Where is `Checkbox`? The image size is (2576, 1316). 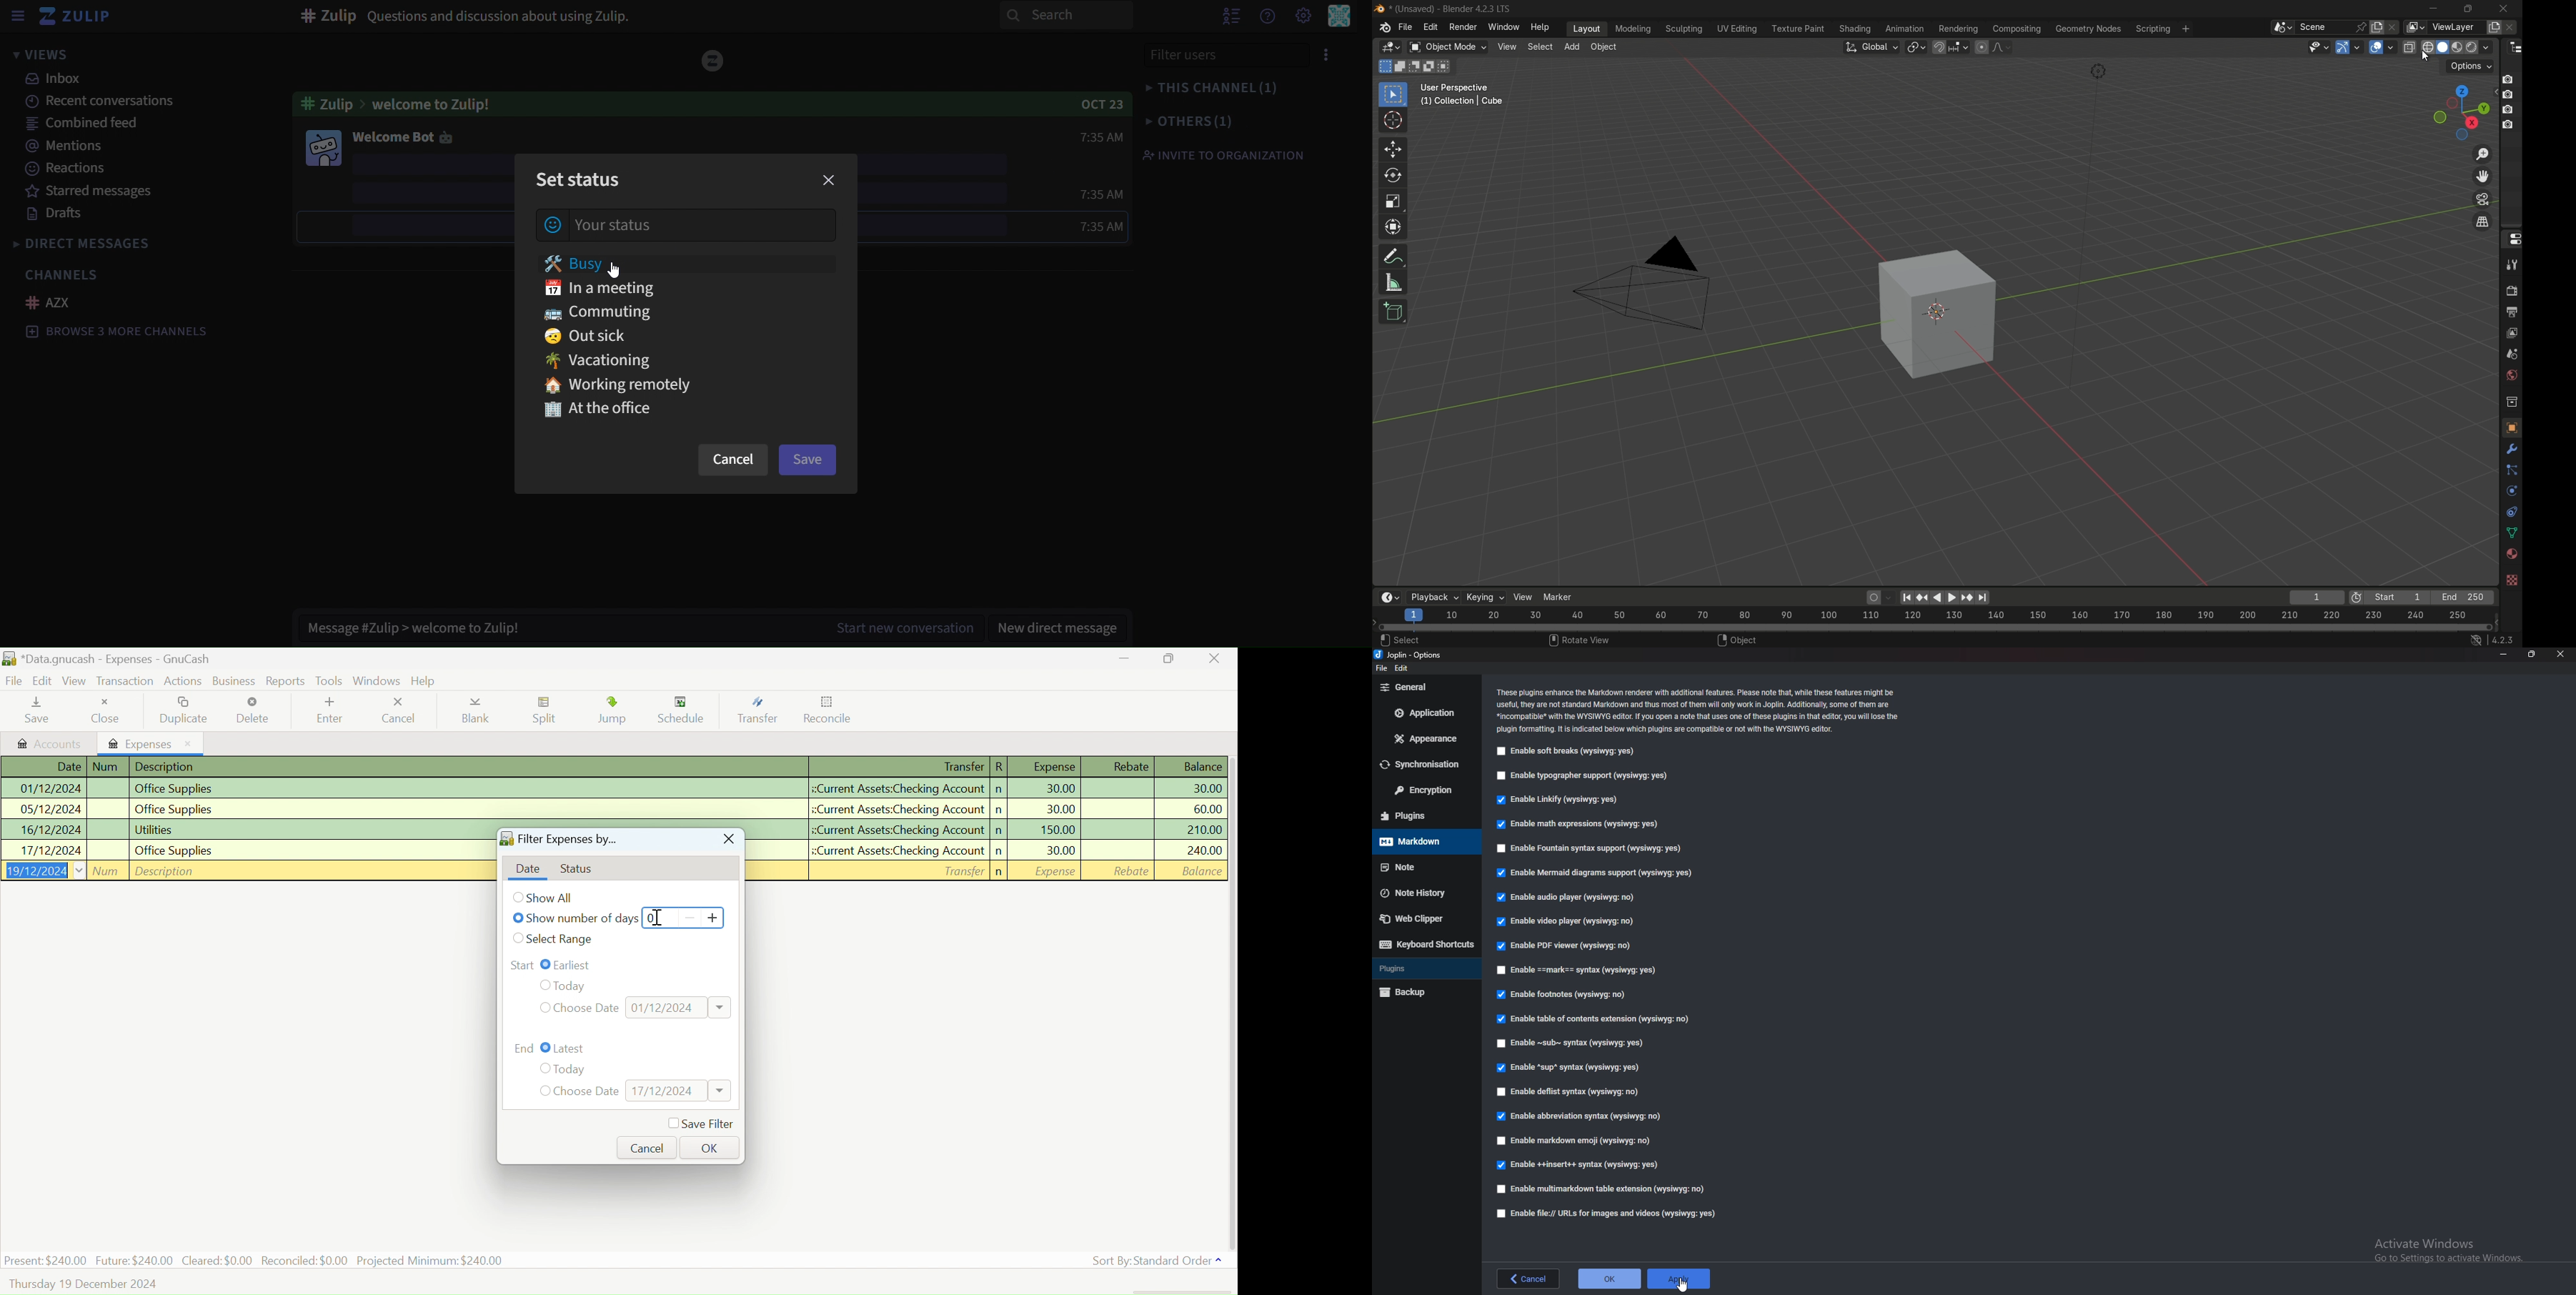 Checkbox is located at coordinates (546, 964).